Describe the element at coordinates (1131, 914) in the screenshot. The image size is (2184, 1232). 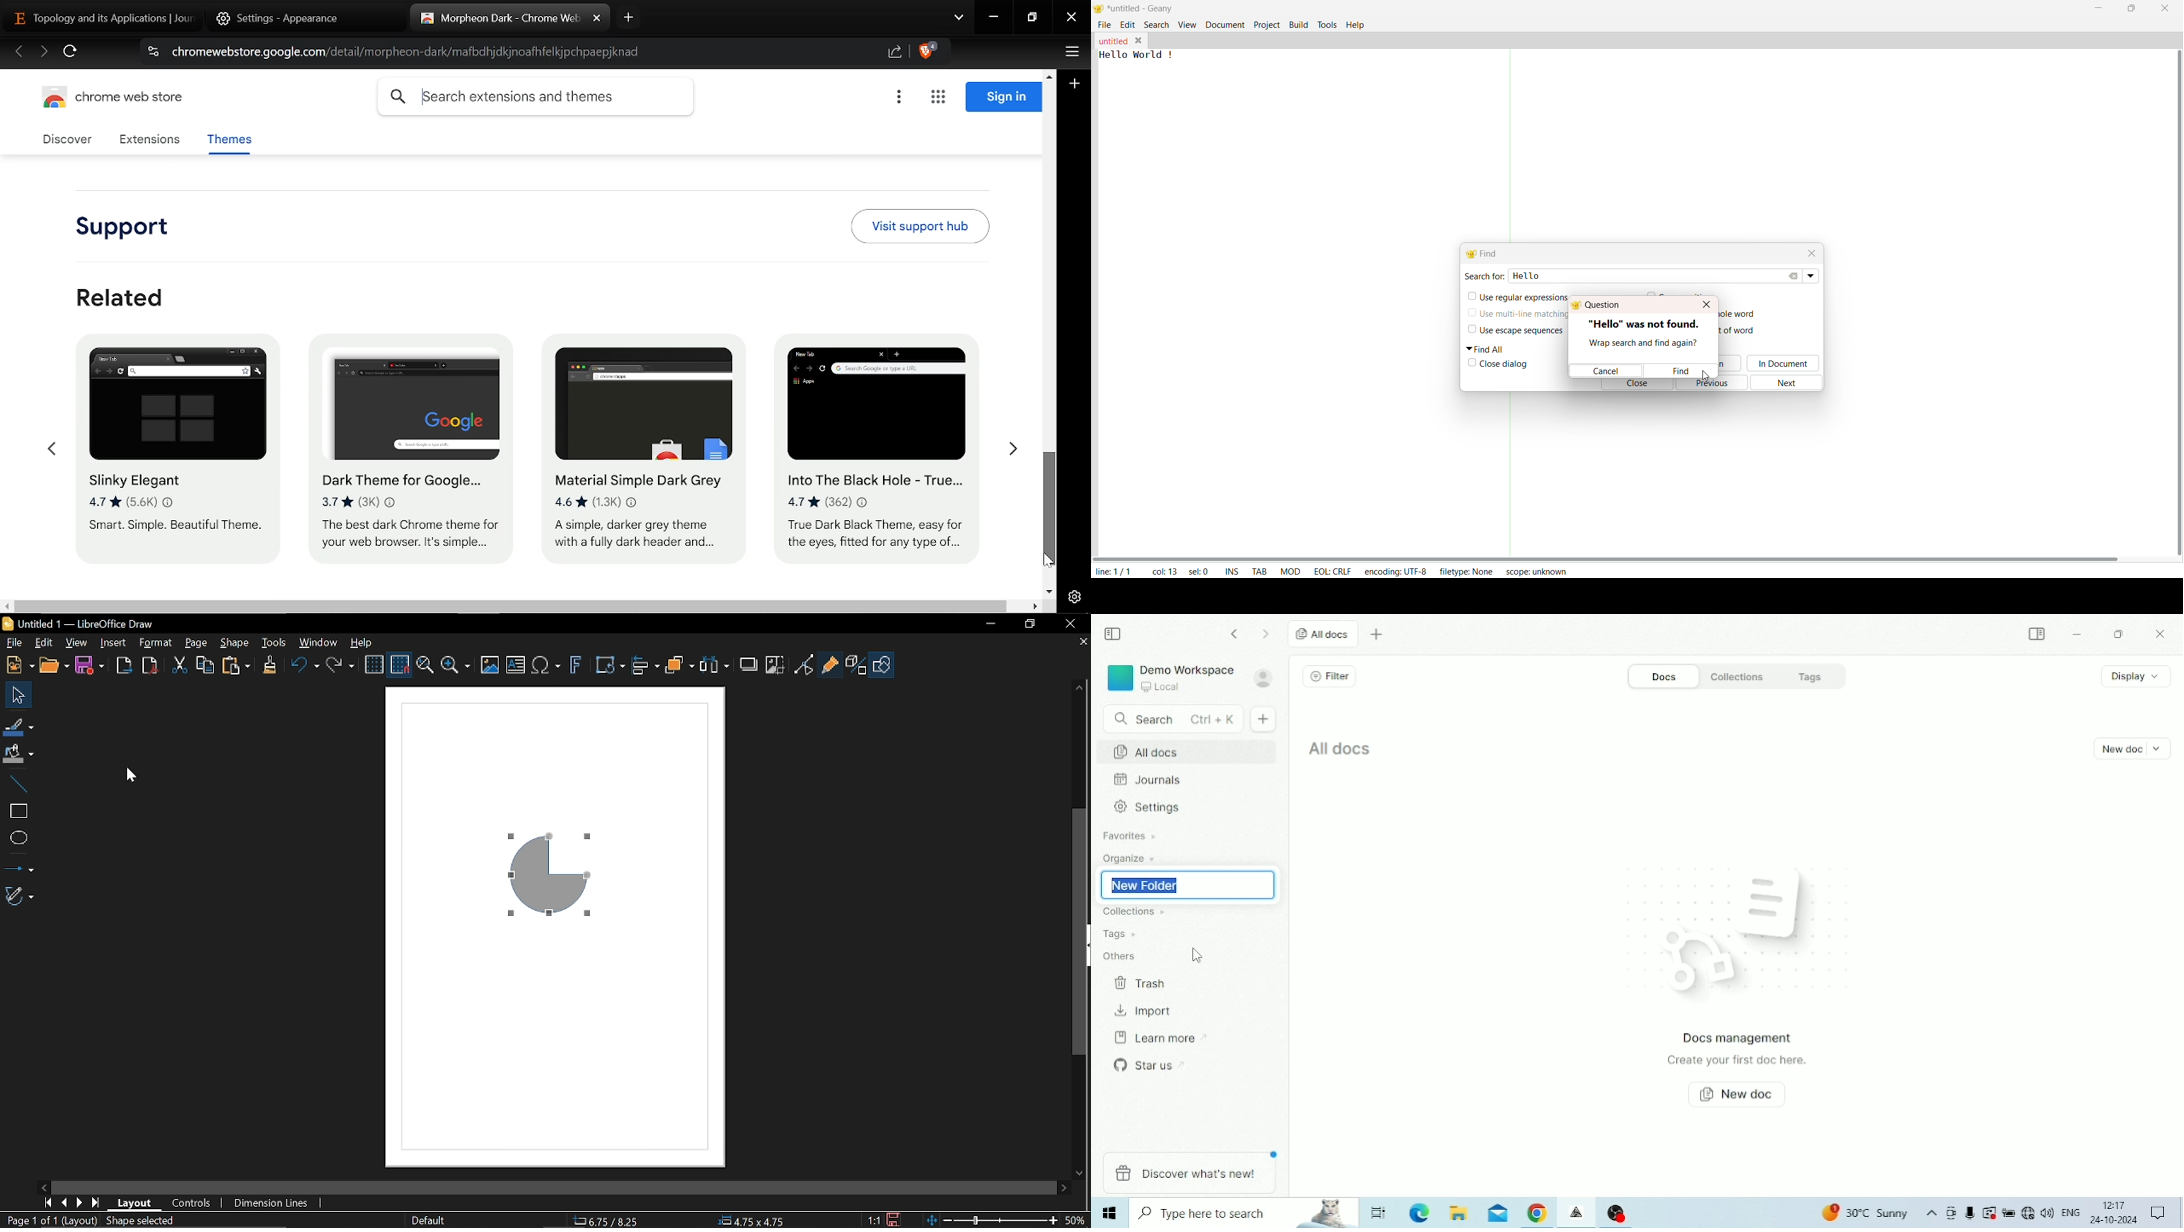
I see `Collections` at that location.